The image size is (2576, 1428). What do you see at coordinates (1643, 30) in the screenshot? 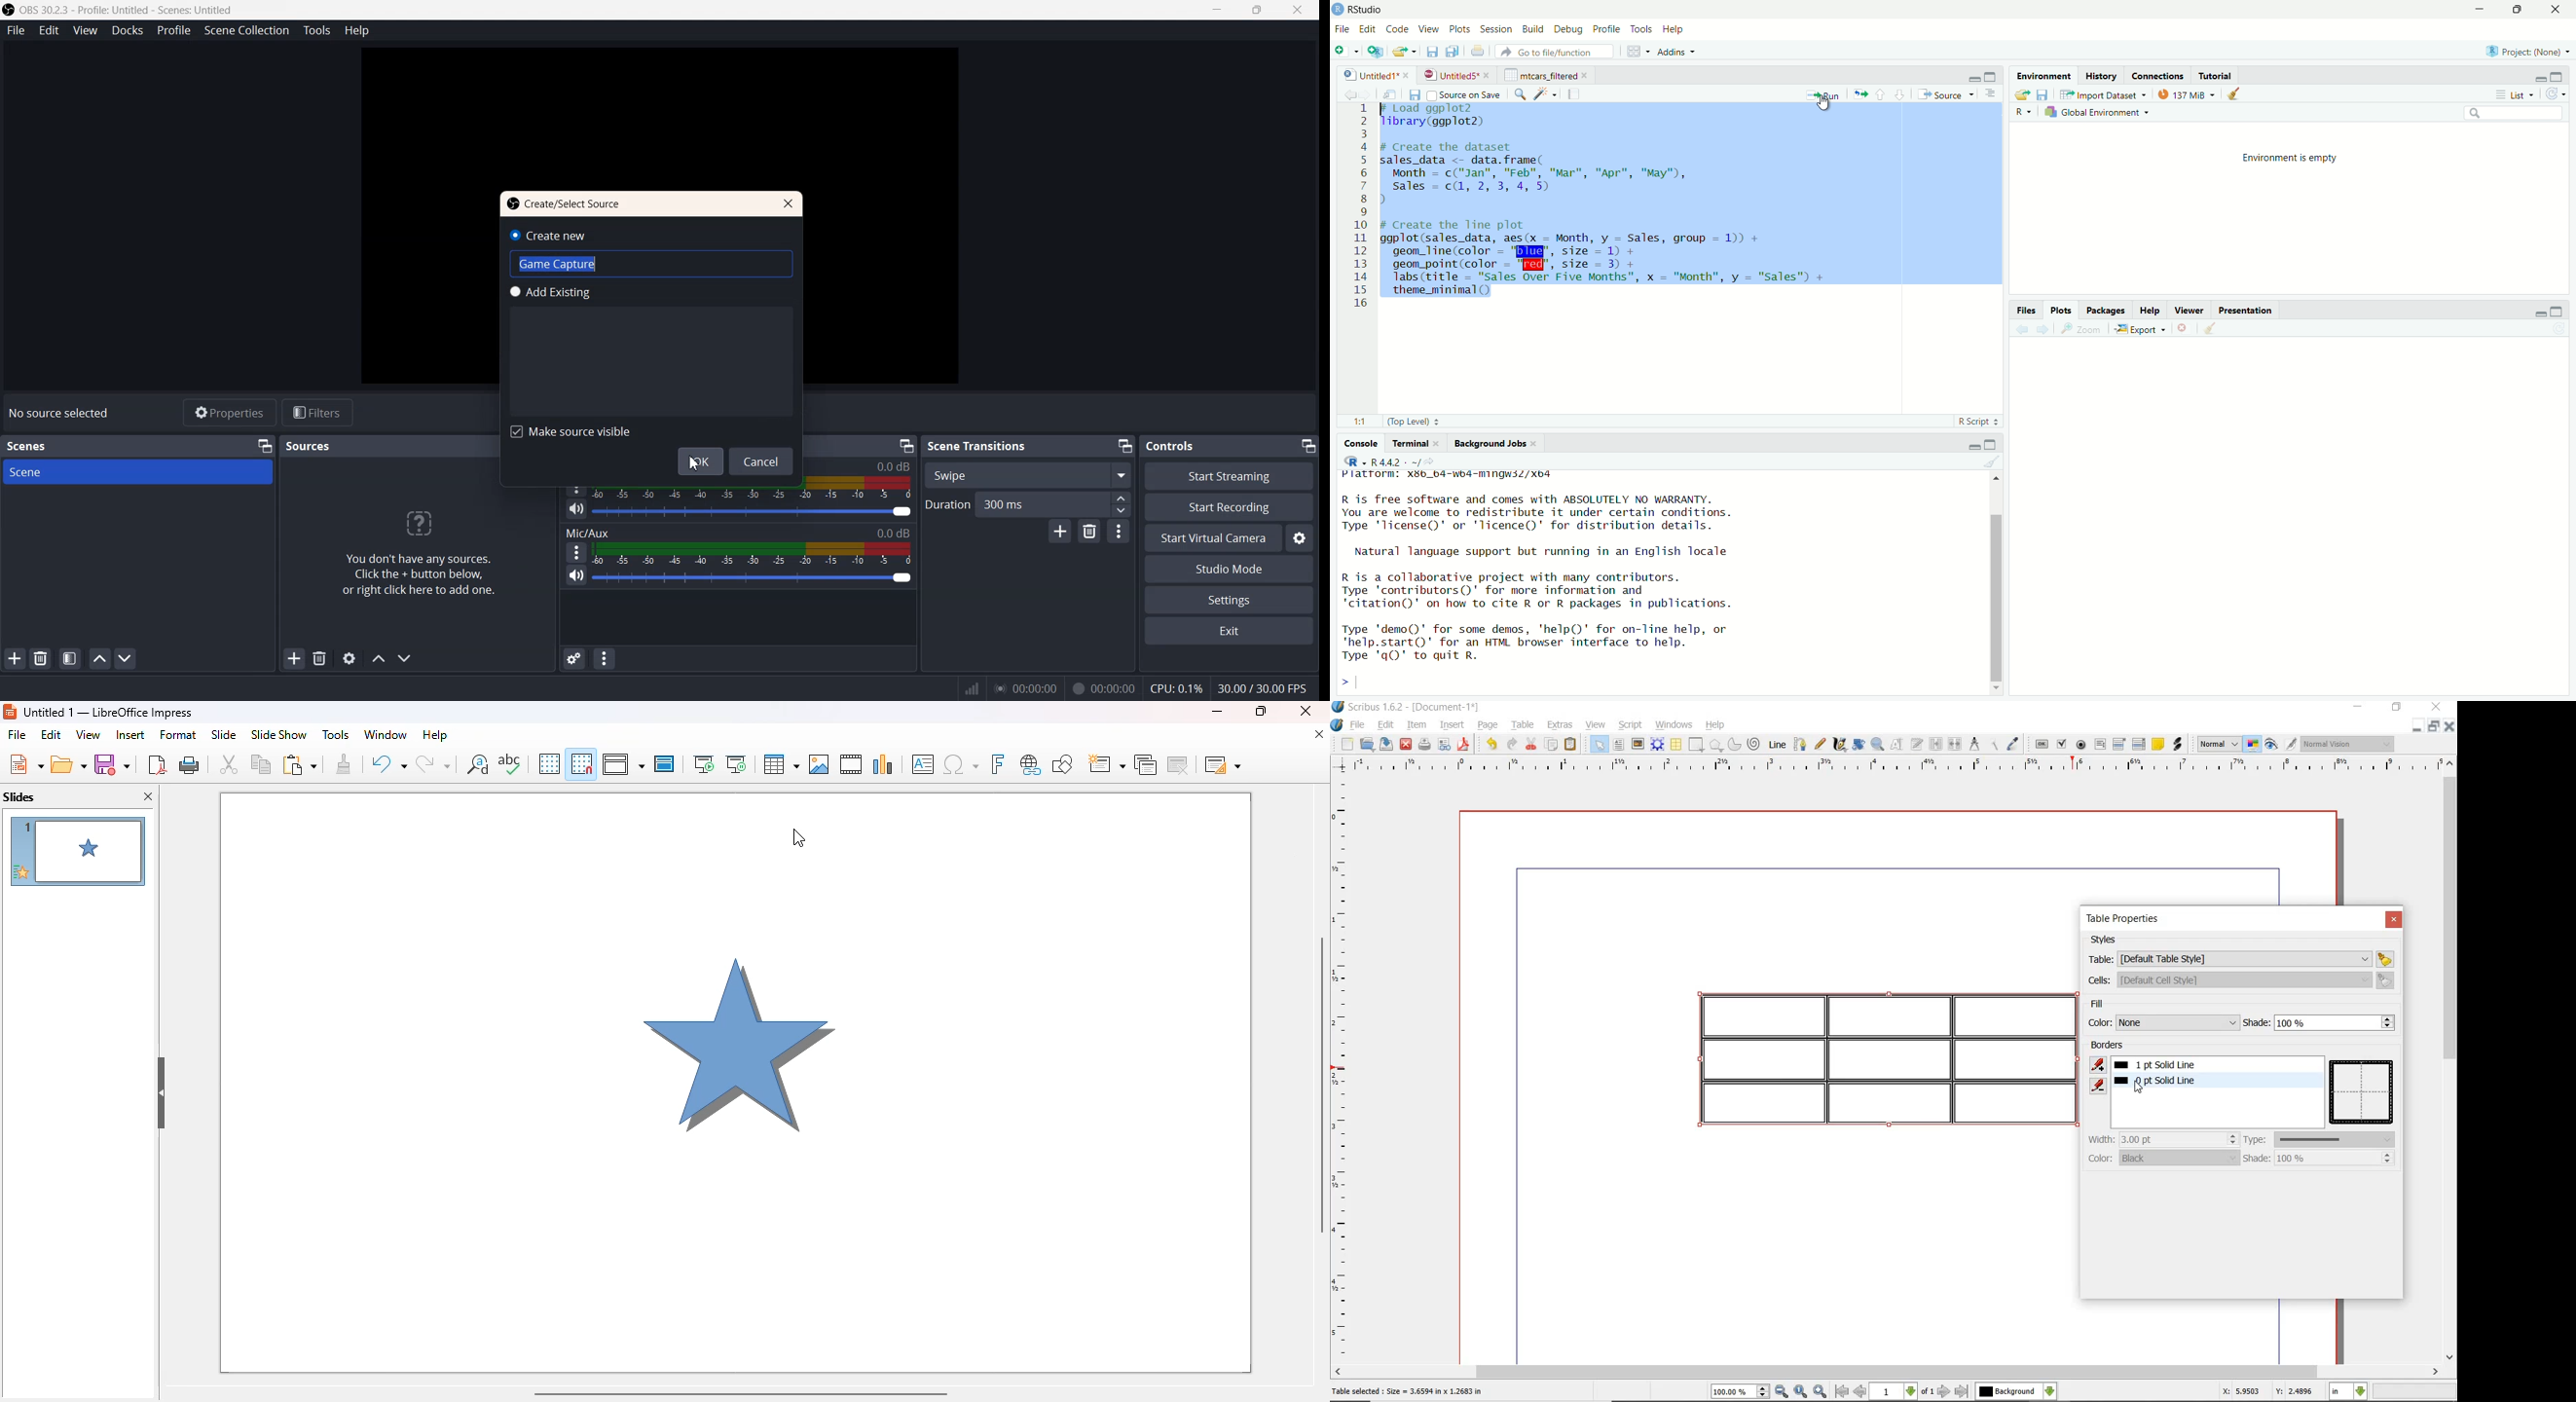
I see `tools` at bounding box center [1643, 30].